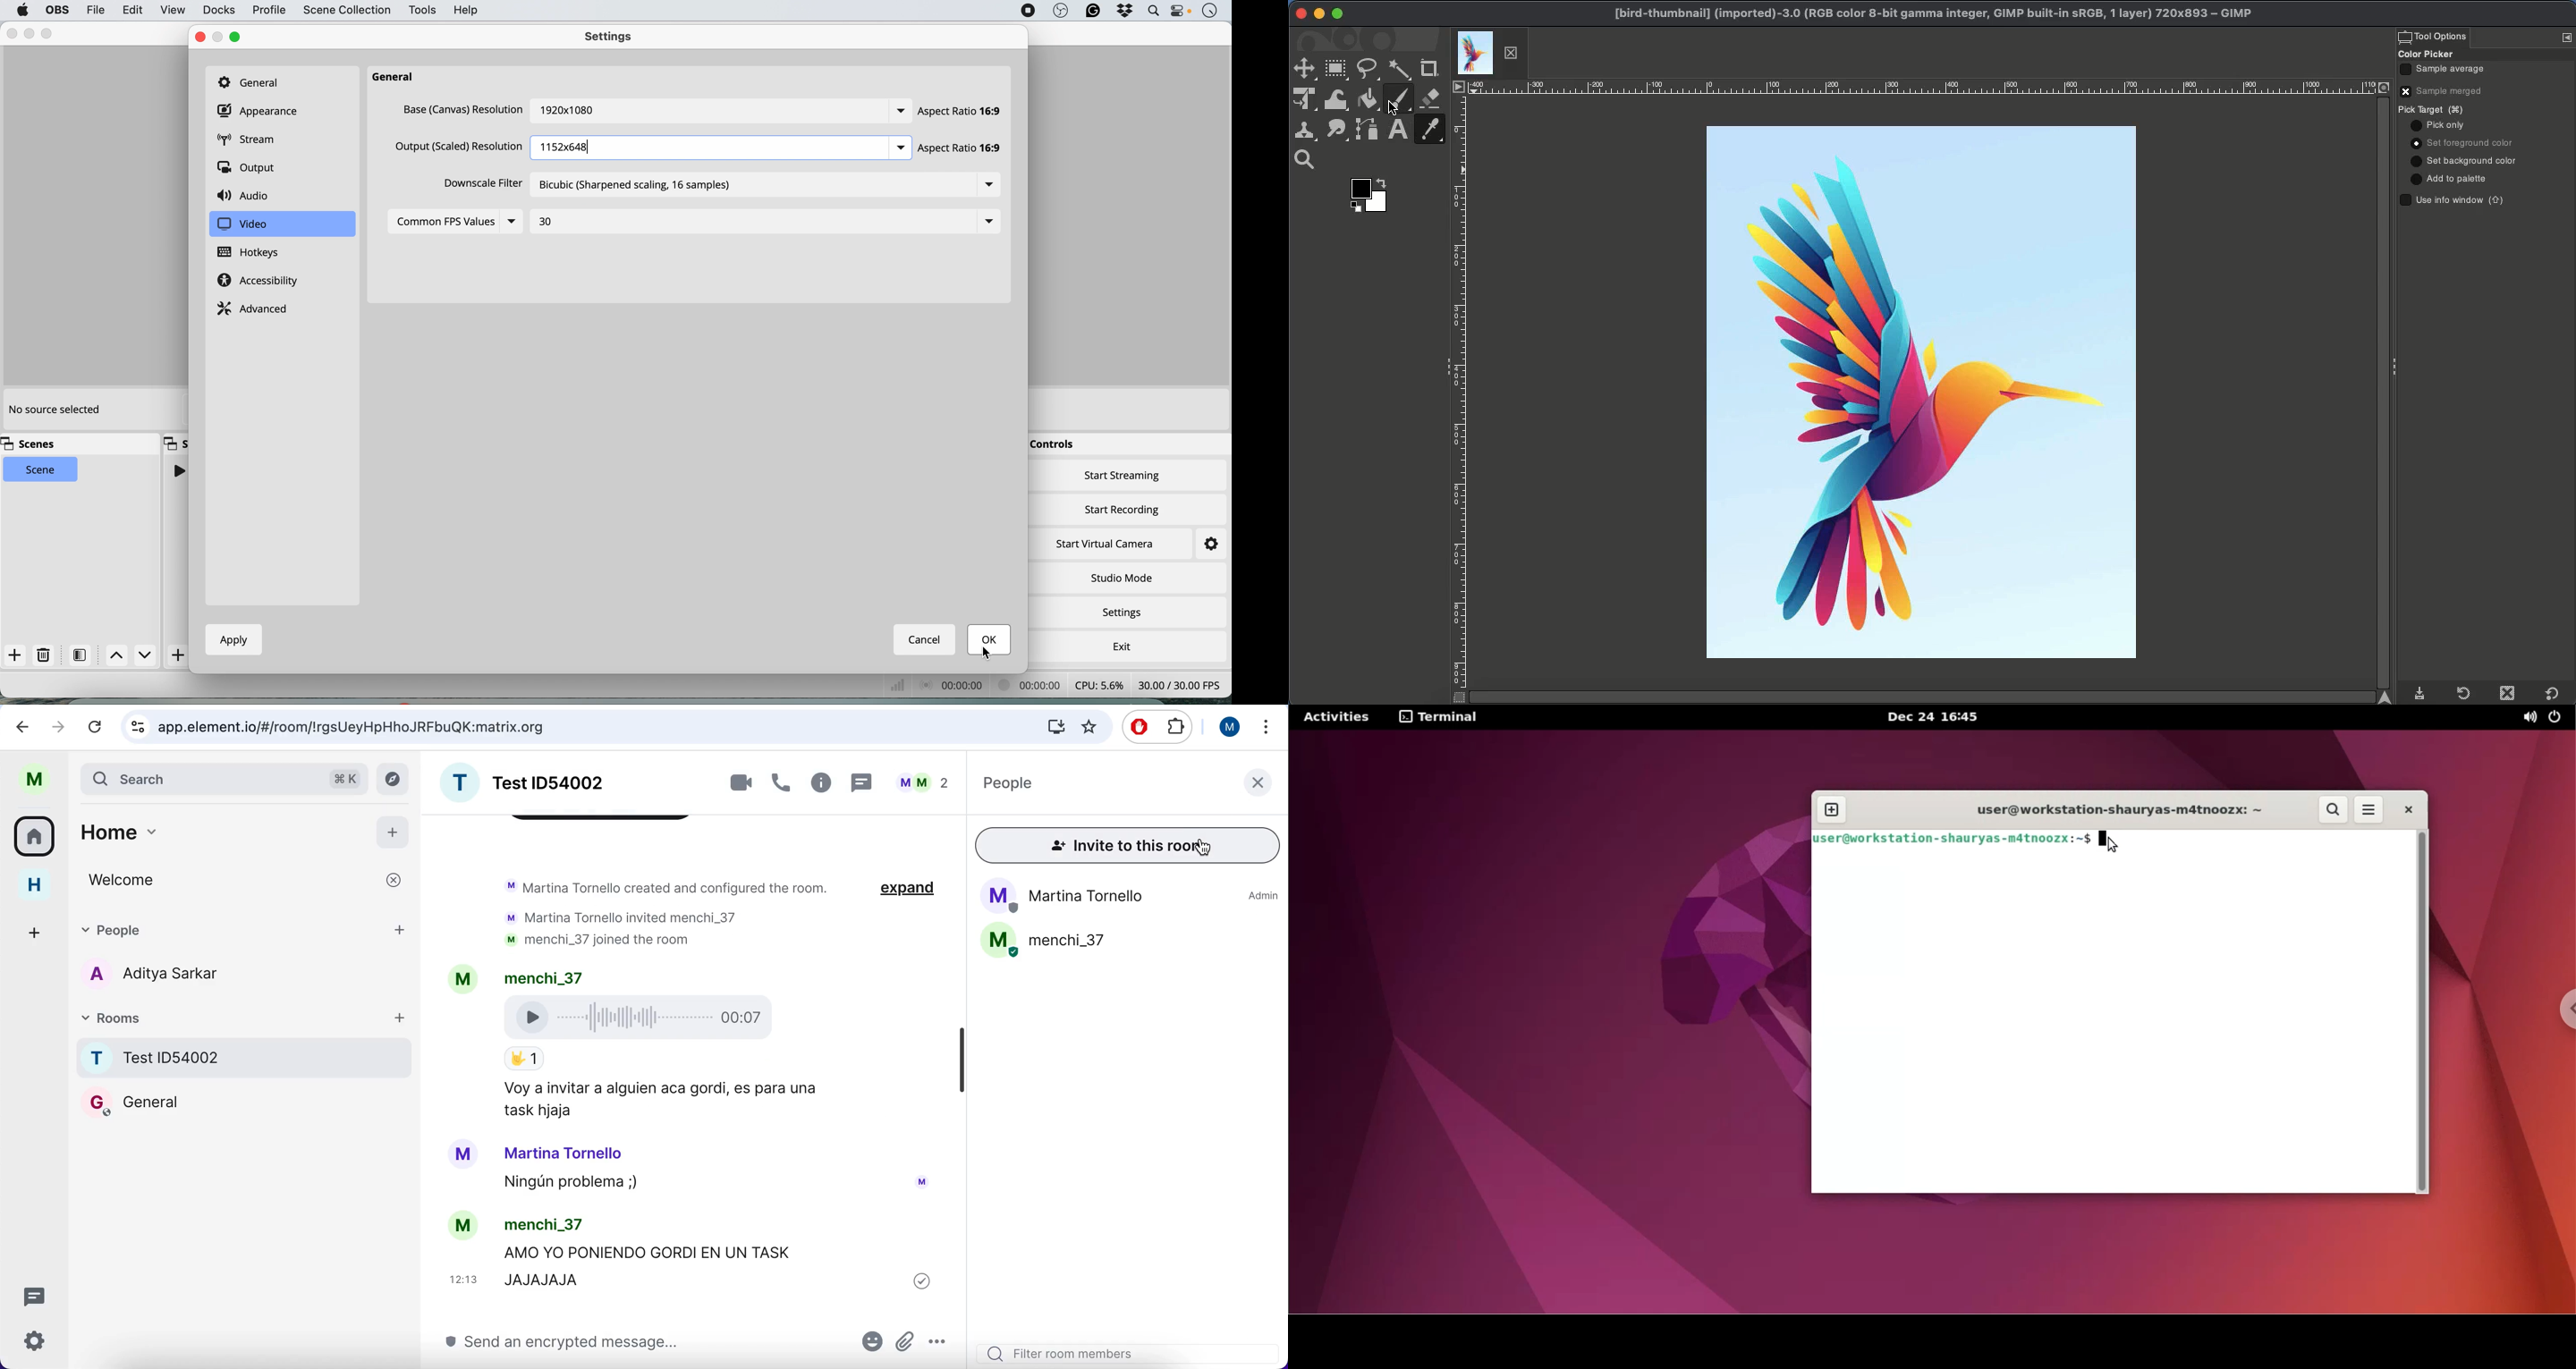 The width and height of the screenshot is (2576, 1372). What do you see at coordinates (15, 656) in the screenshot?
I see `add scene` at bounding box center [15, 656].